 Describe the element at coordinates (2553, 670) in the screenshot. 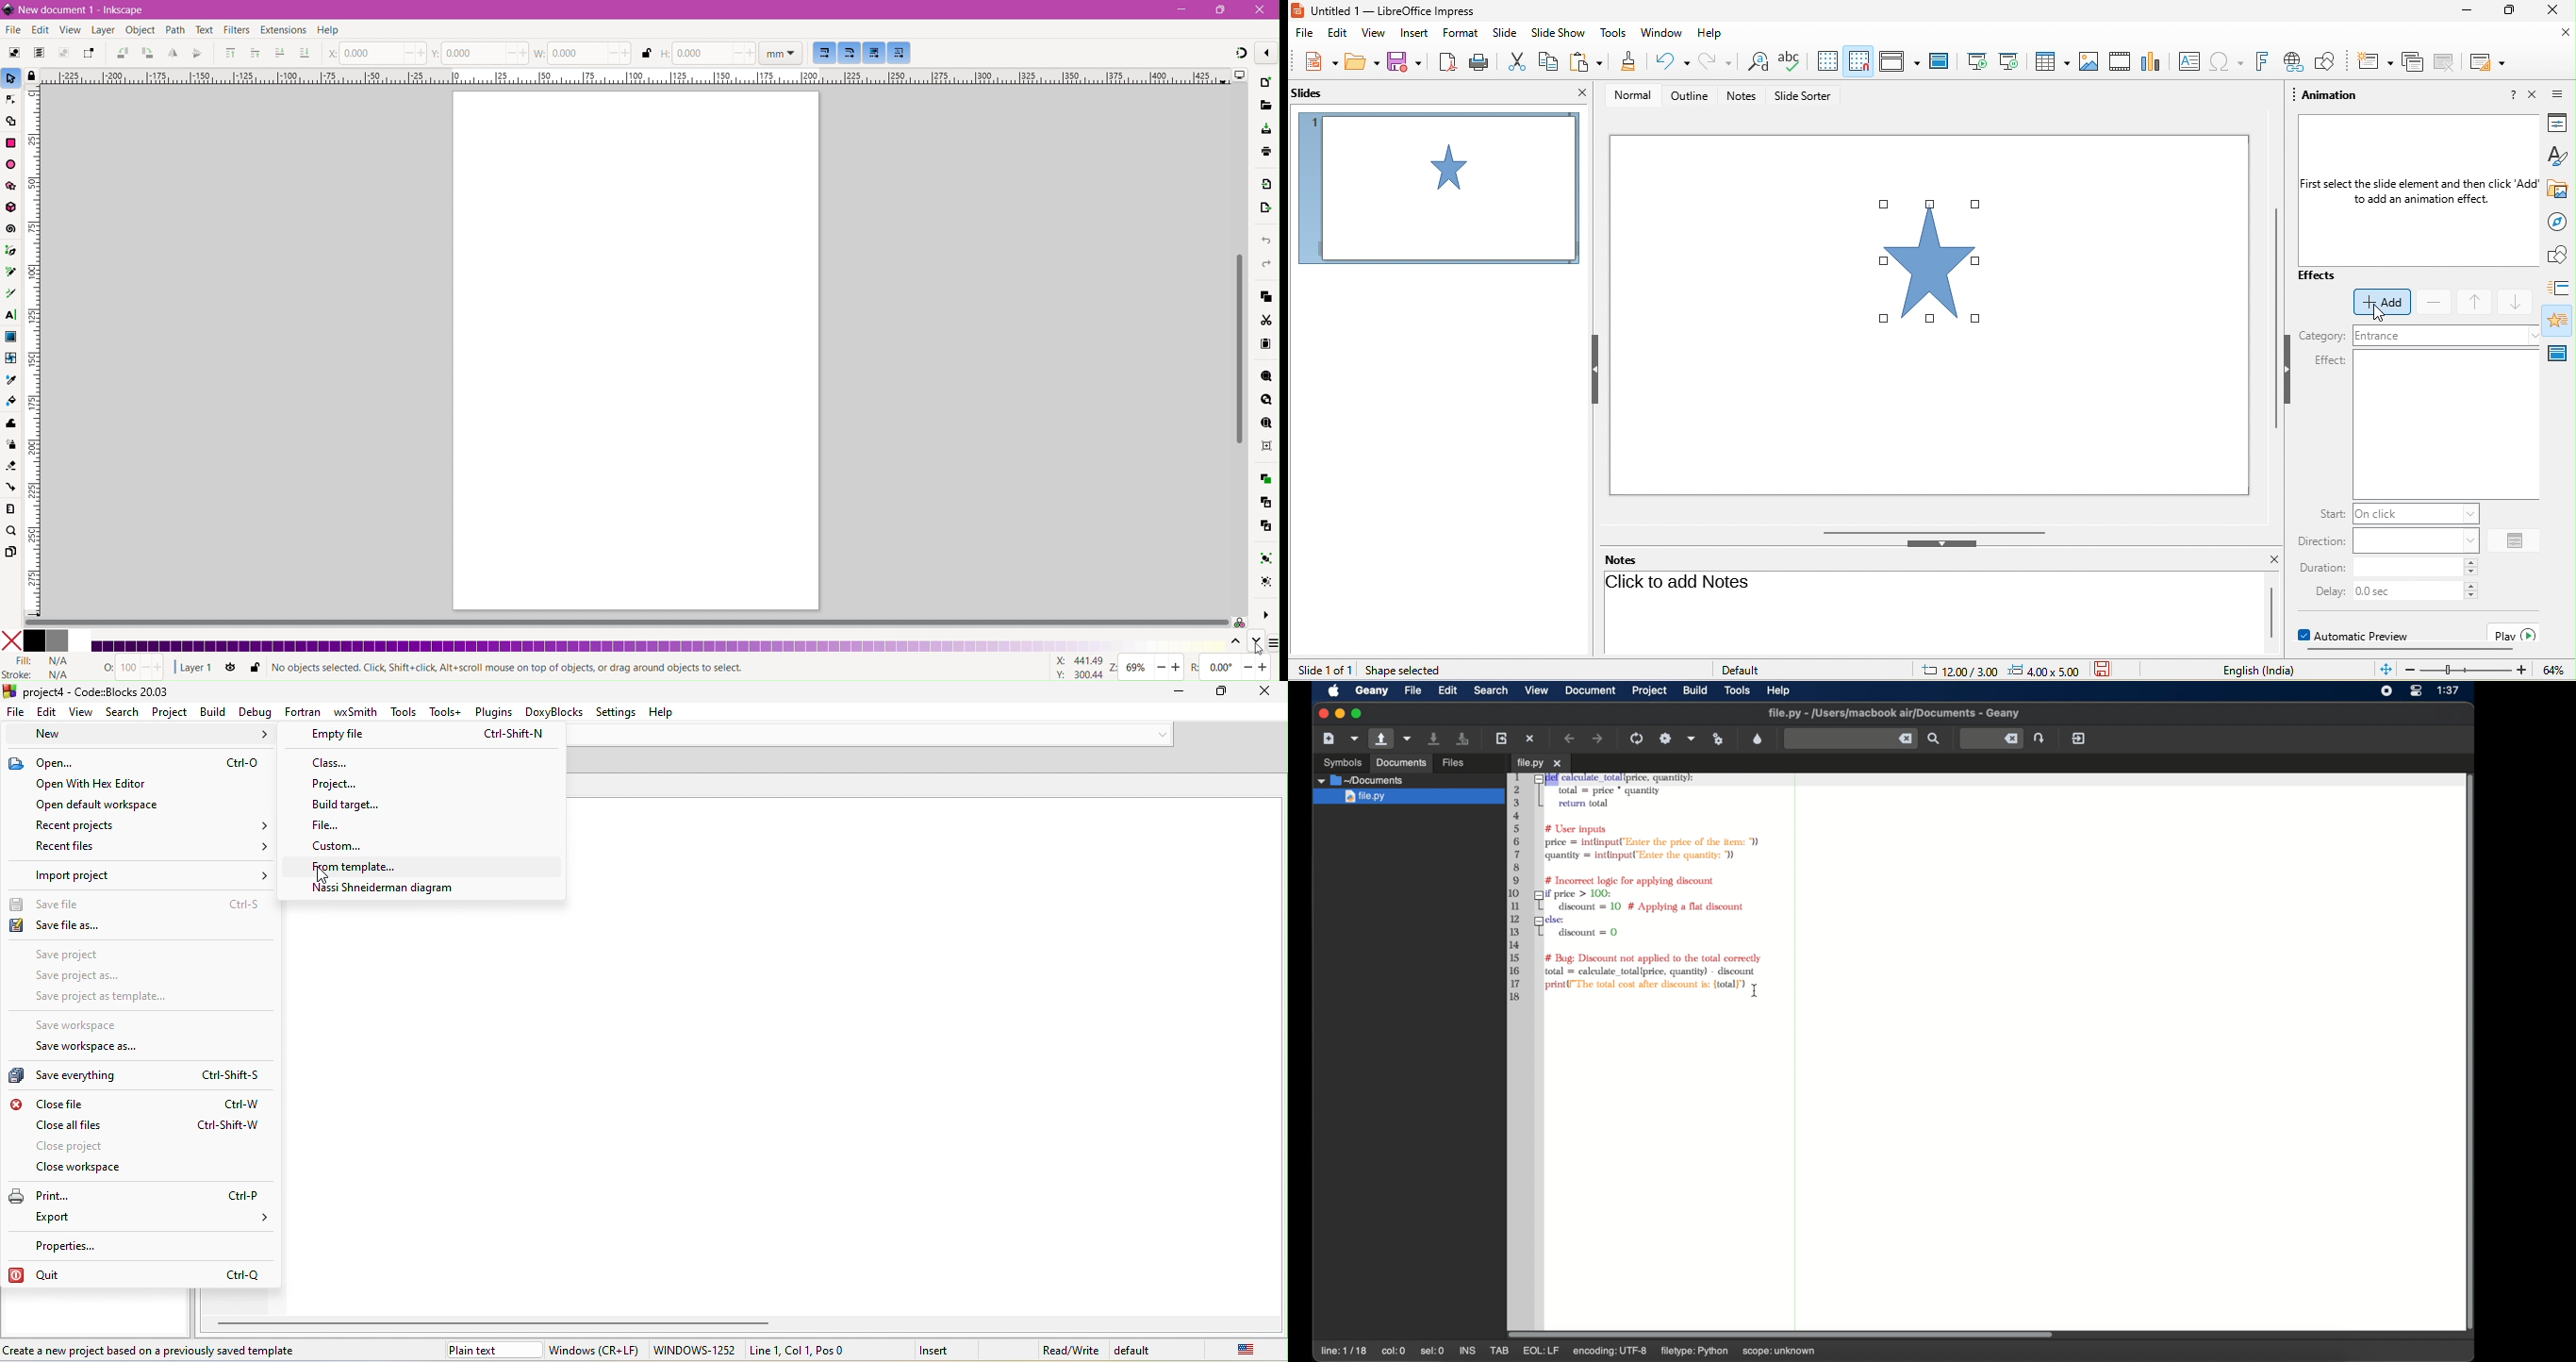

I see `current zoom` at that location.